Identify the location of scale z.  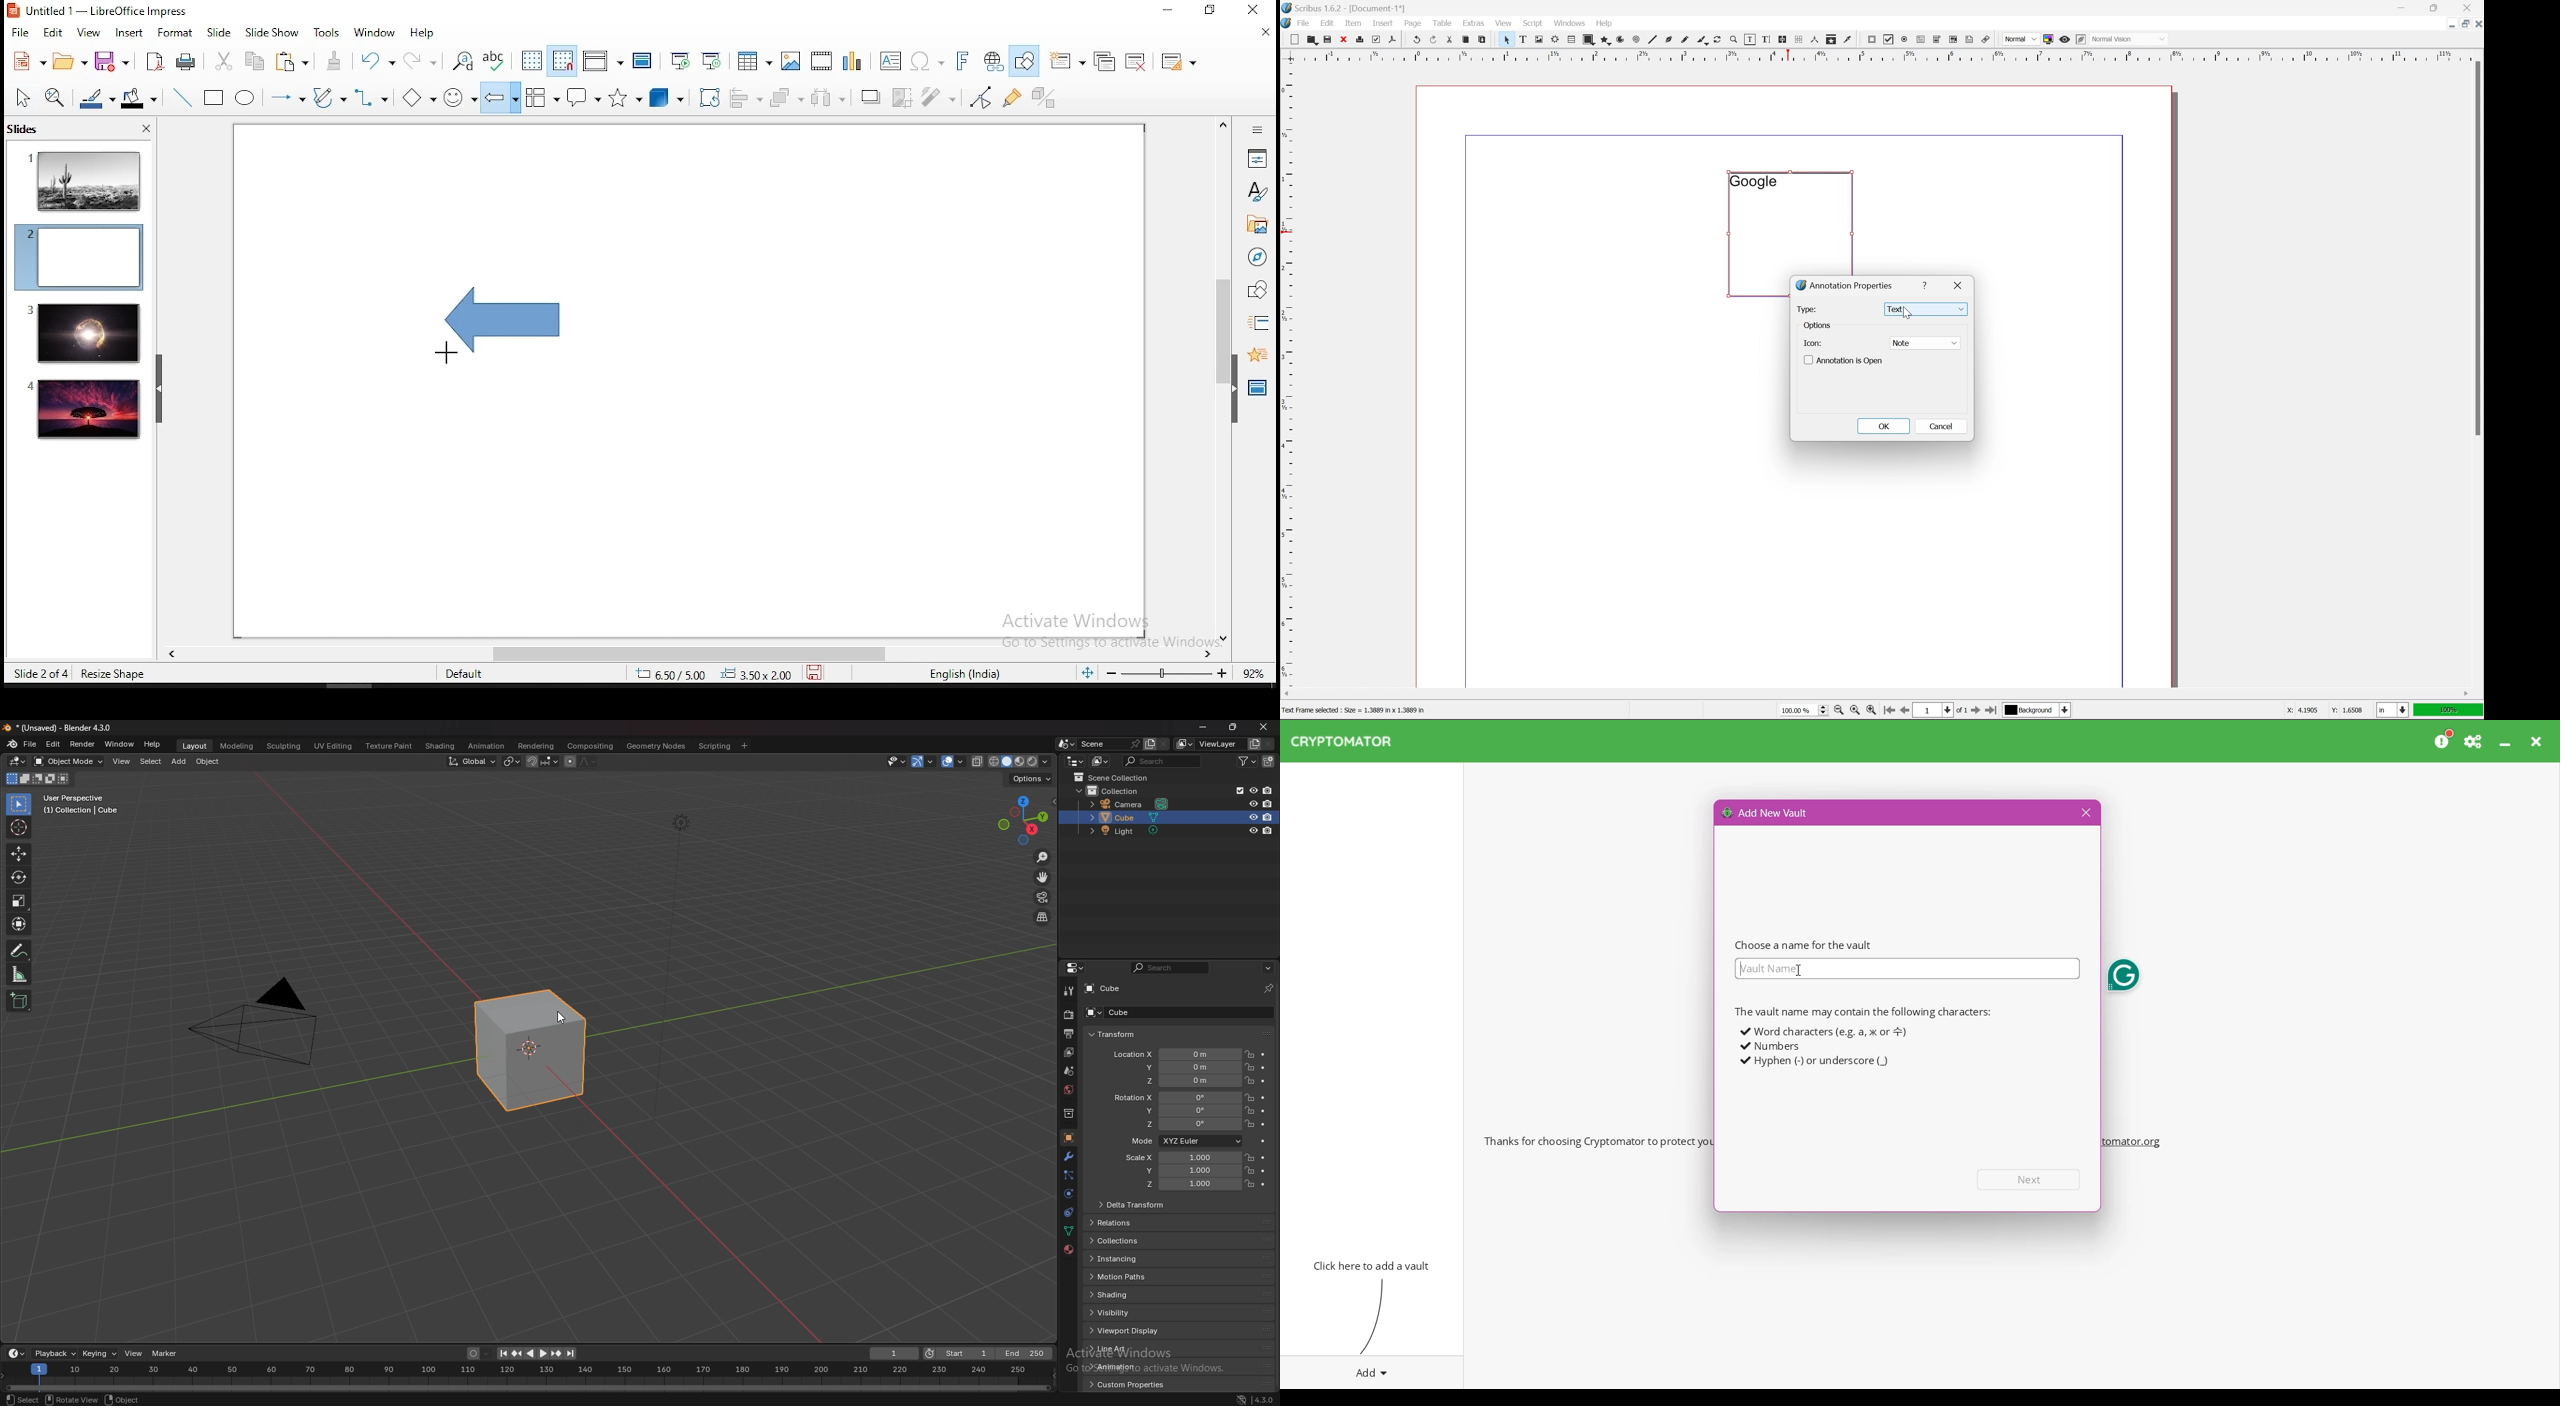
(1184, 1185).